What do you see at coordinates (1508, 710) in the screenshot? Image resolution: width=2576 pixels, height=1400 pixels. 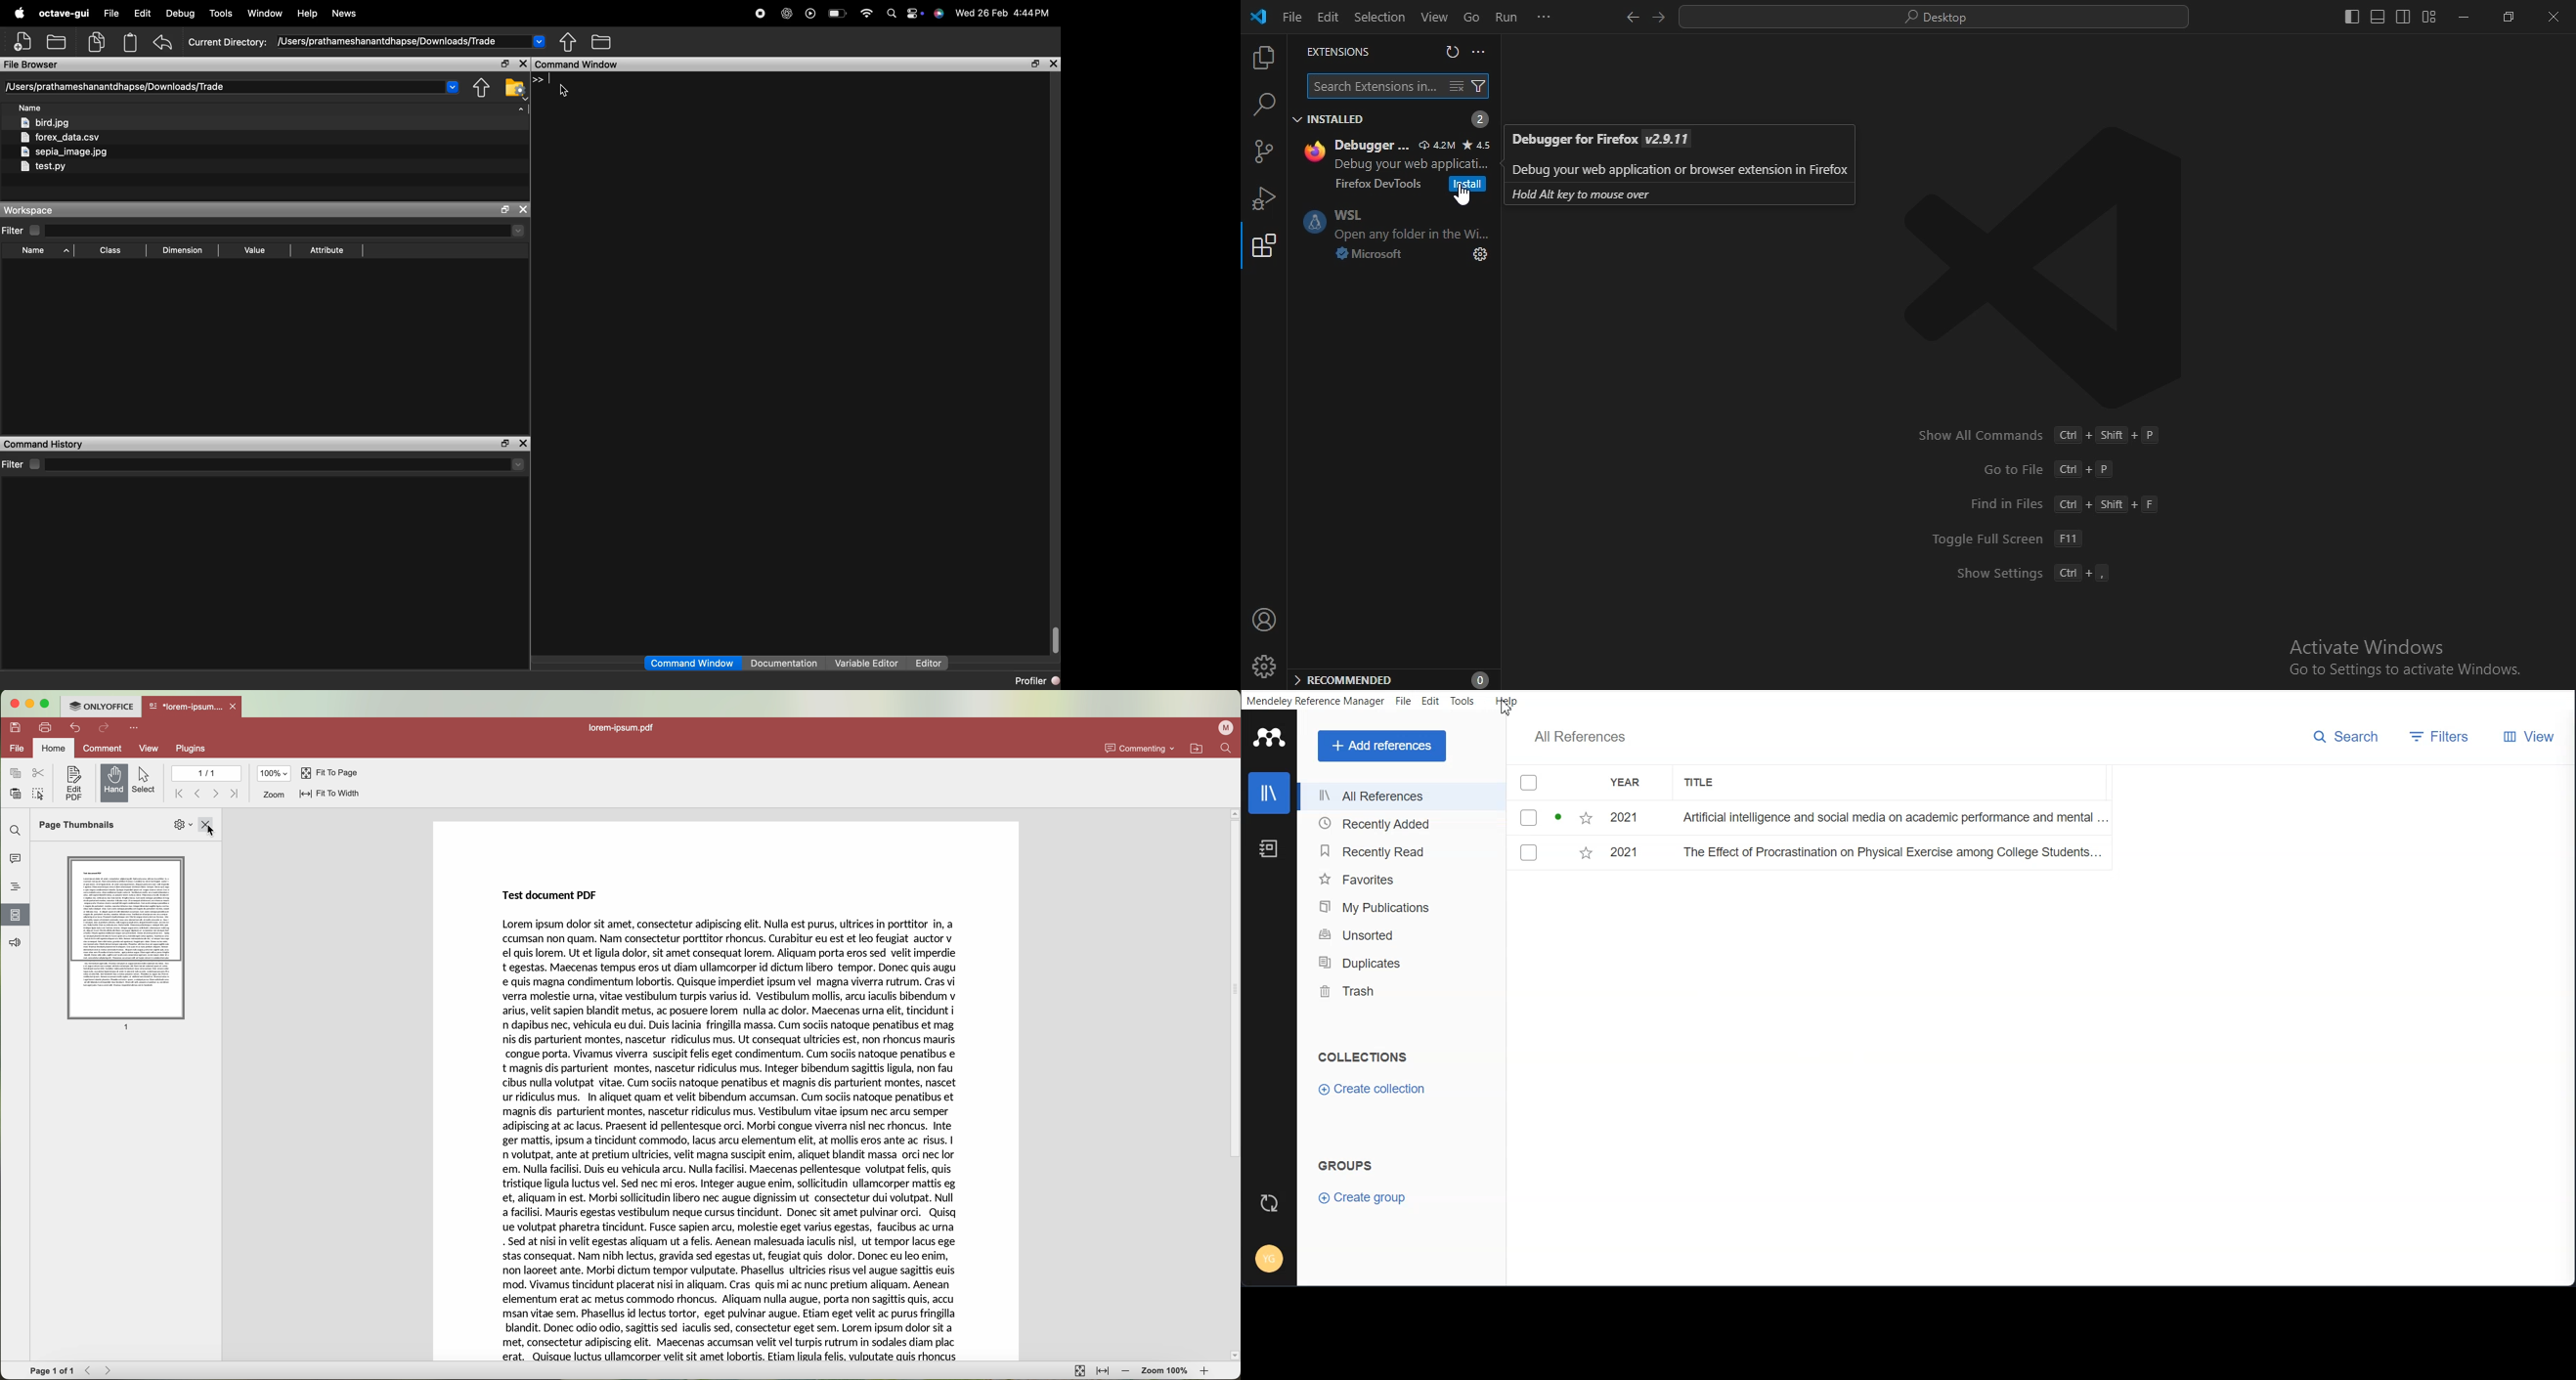 I see `cursor` at bounding box center [1508, 710].